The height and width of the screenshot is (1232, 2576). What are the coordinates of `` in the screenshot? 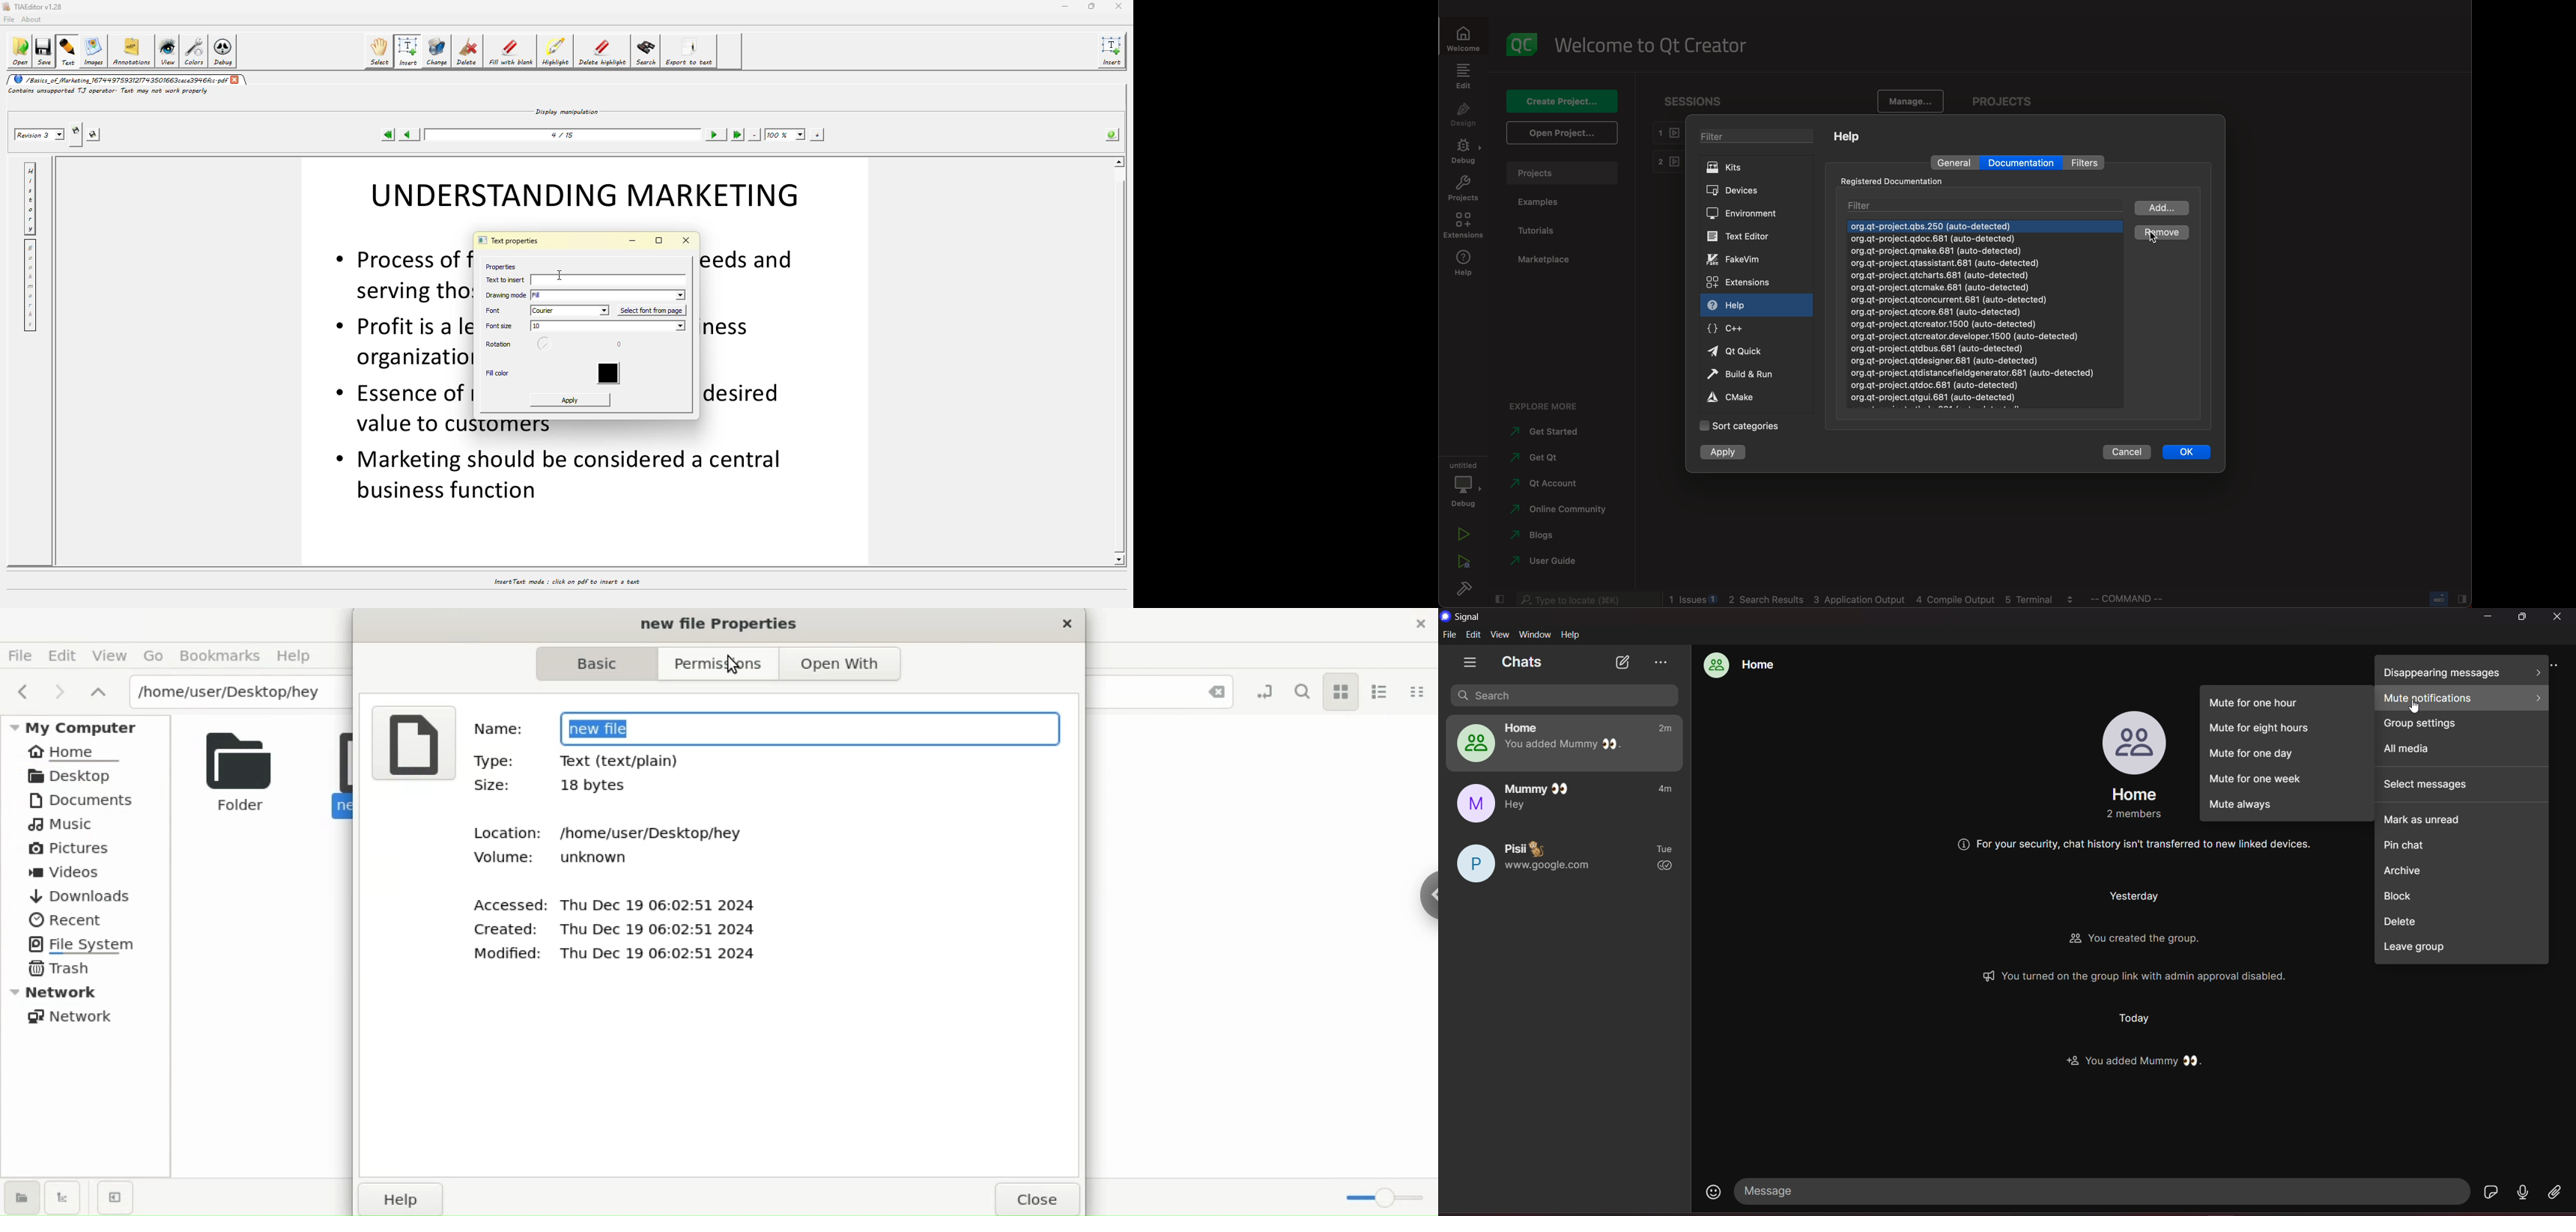 It's located at (2134, 977).